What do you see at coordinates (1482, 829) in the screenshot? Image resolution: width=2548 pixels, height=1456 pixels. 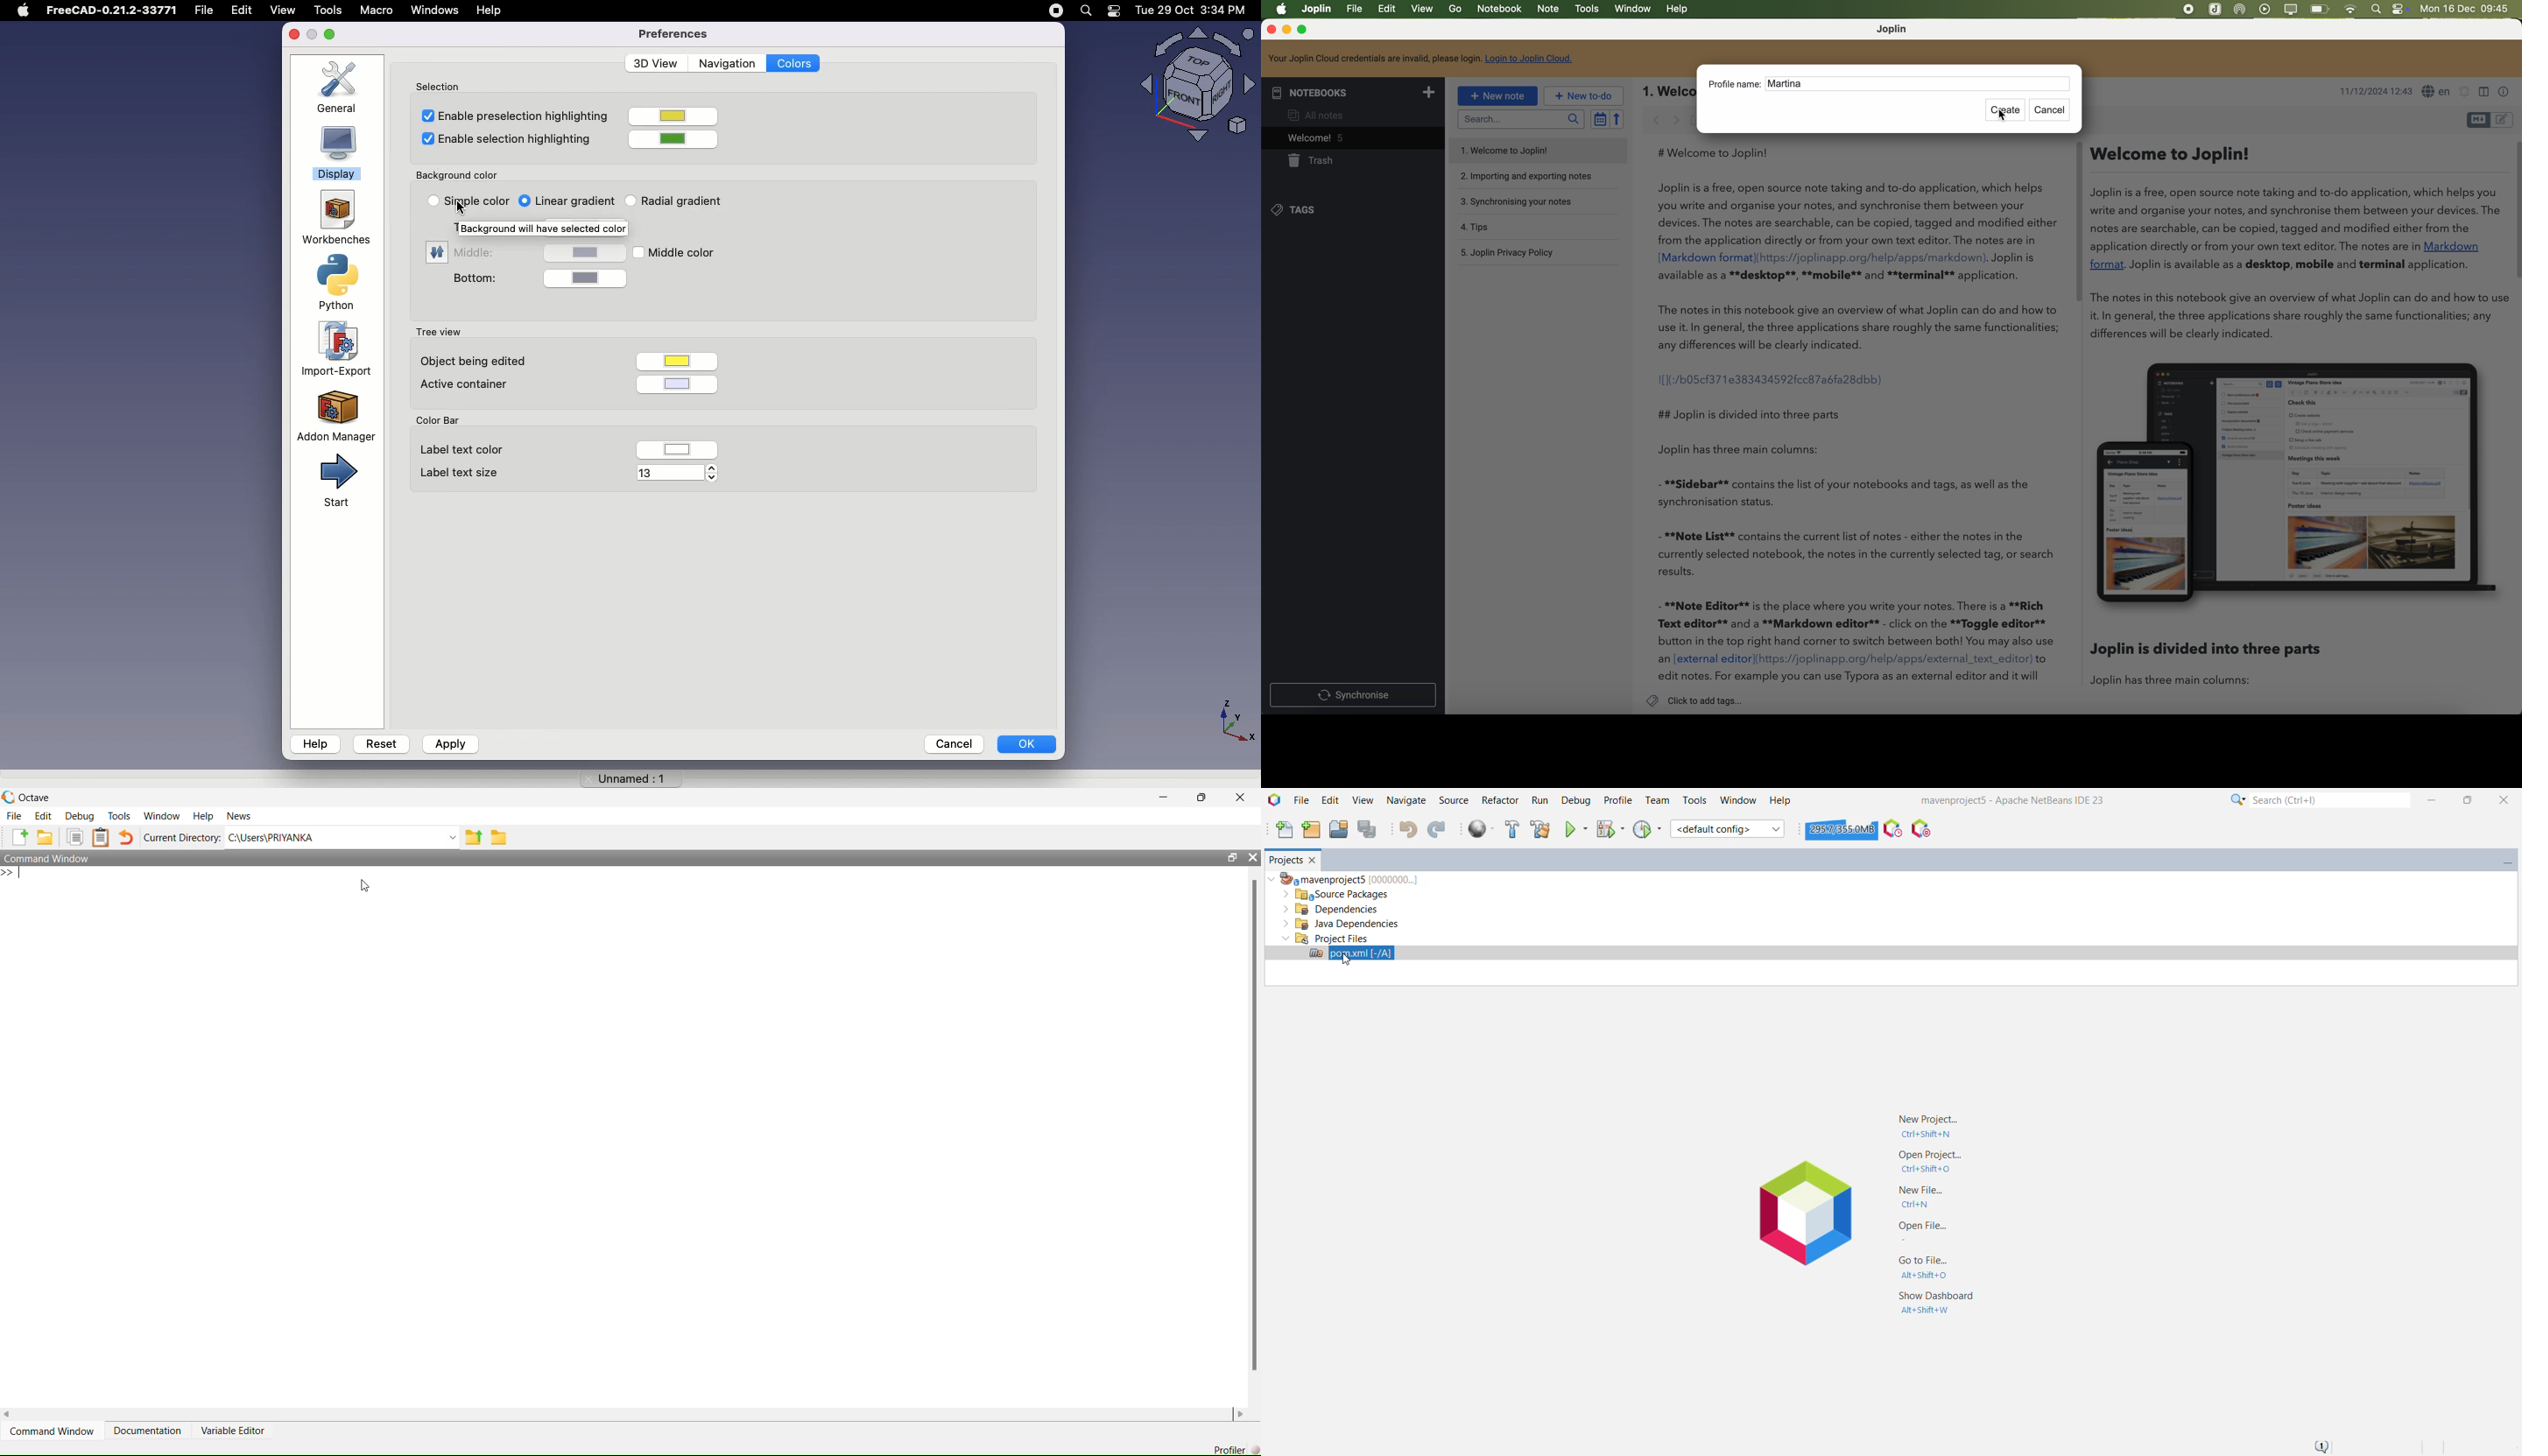 I see `Run All` at bounding box center [1482, 829].